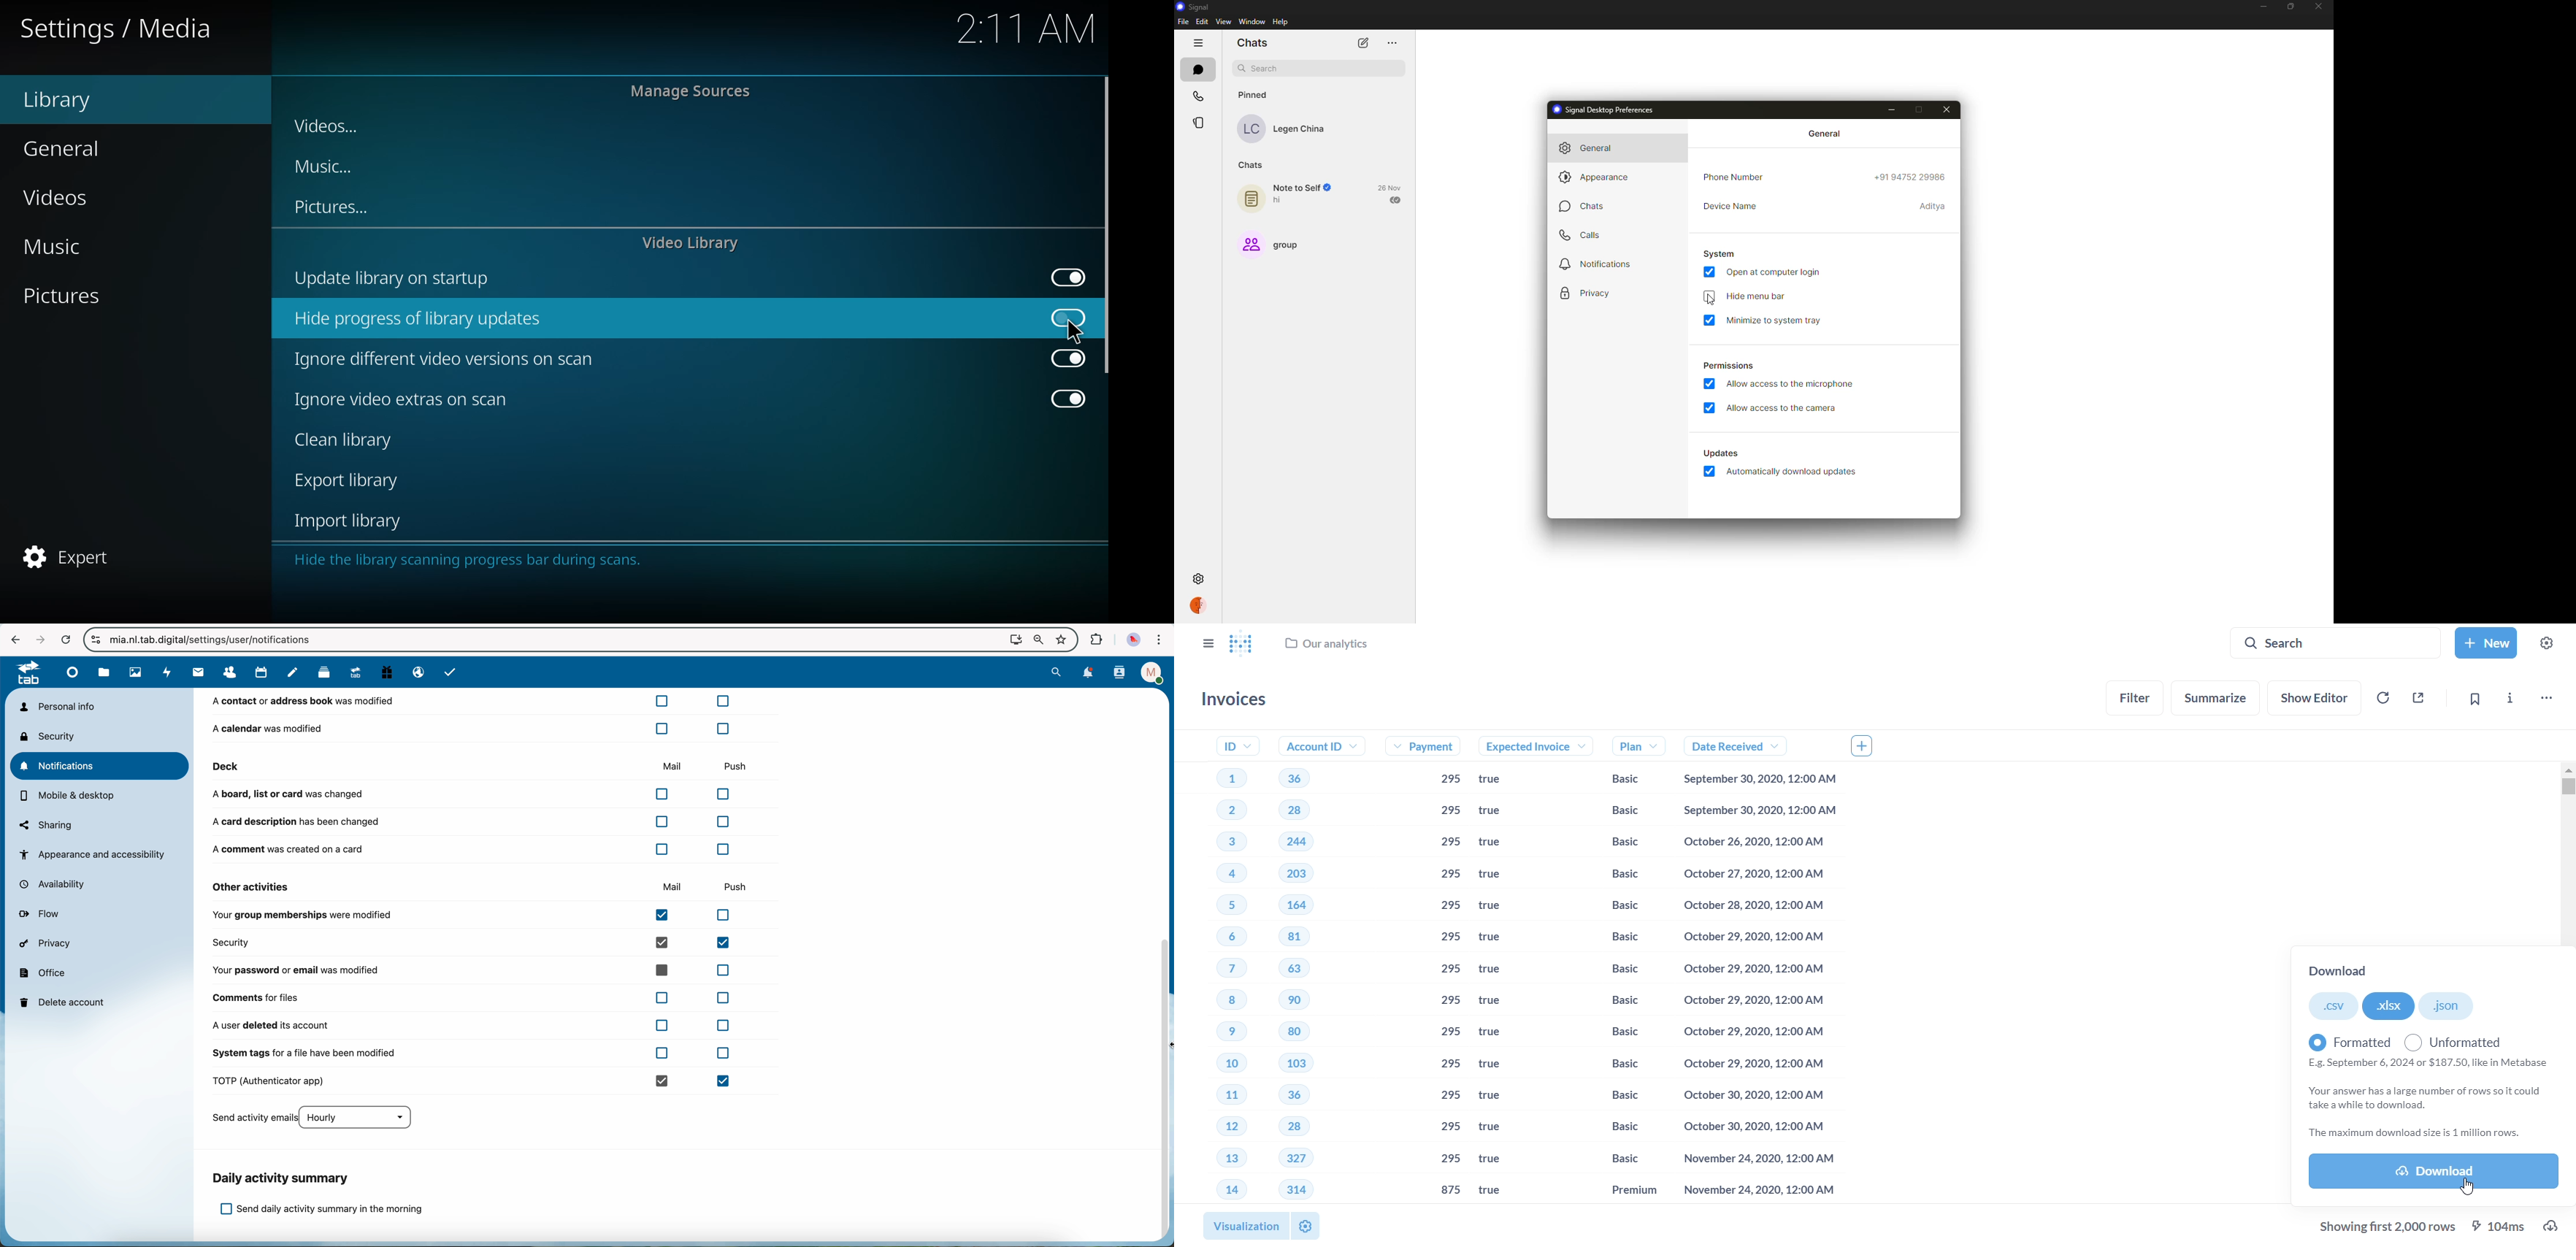 This screenshot has height=1260, width=2576. I want to click on E.g. September 6, 2024 or $187.50, like in Metabase
Your answer has a large number of rows so it could
take awhile to download.

‘The maximum download size is 1 million rows., so click(2431, 1100).